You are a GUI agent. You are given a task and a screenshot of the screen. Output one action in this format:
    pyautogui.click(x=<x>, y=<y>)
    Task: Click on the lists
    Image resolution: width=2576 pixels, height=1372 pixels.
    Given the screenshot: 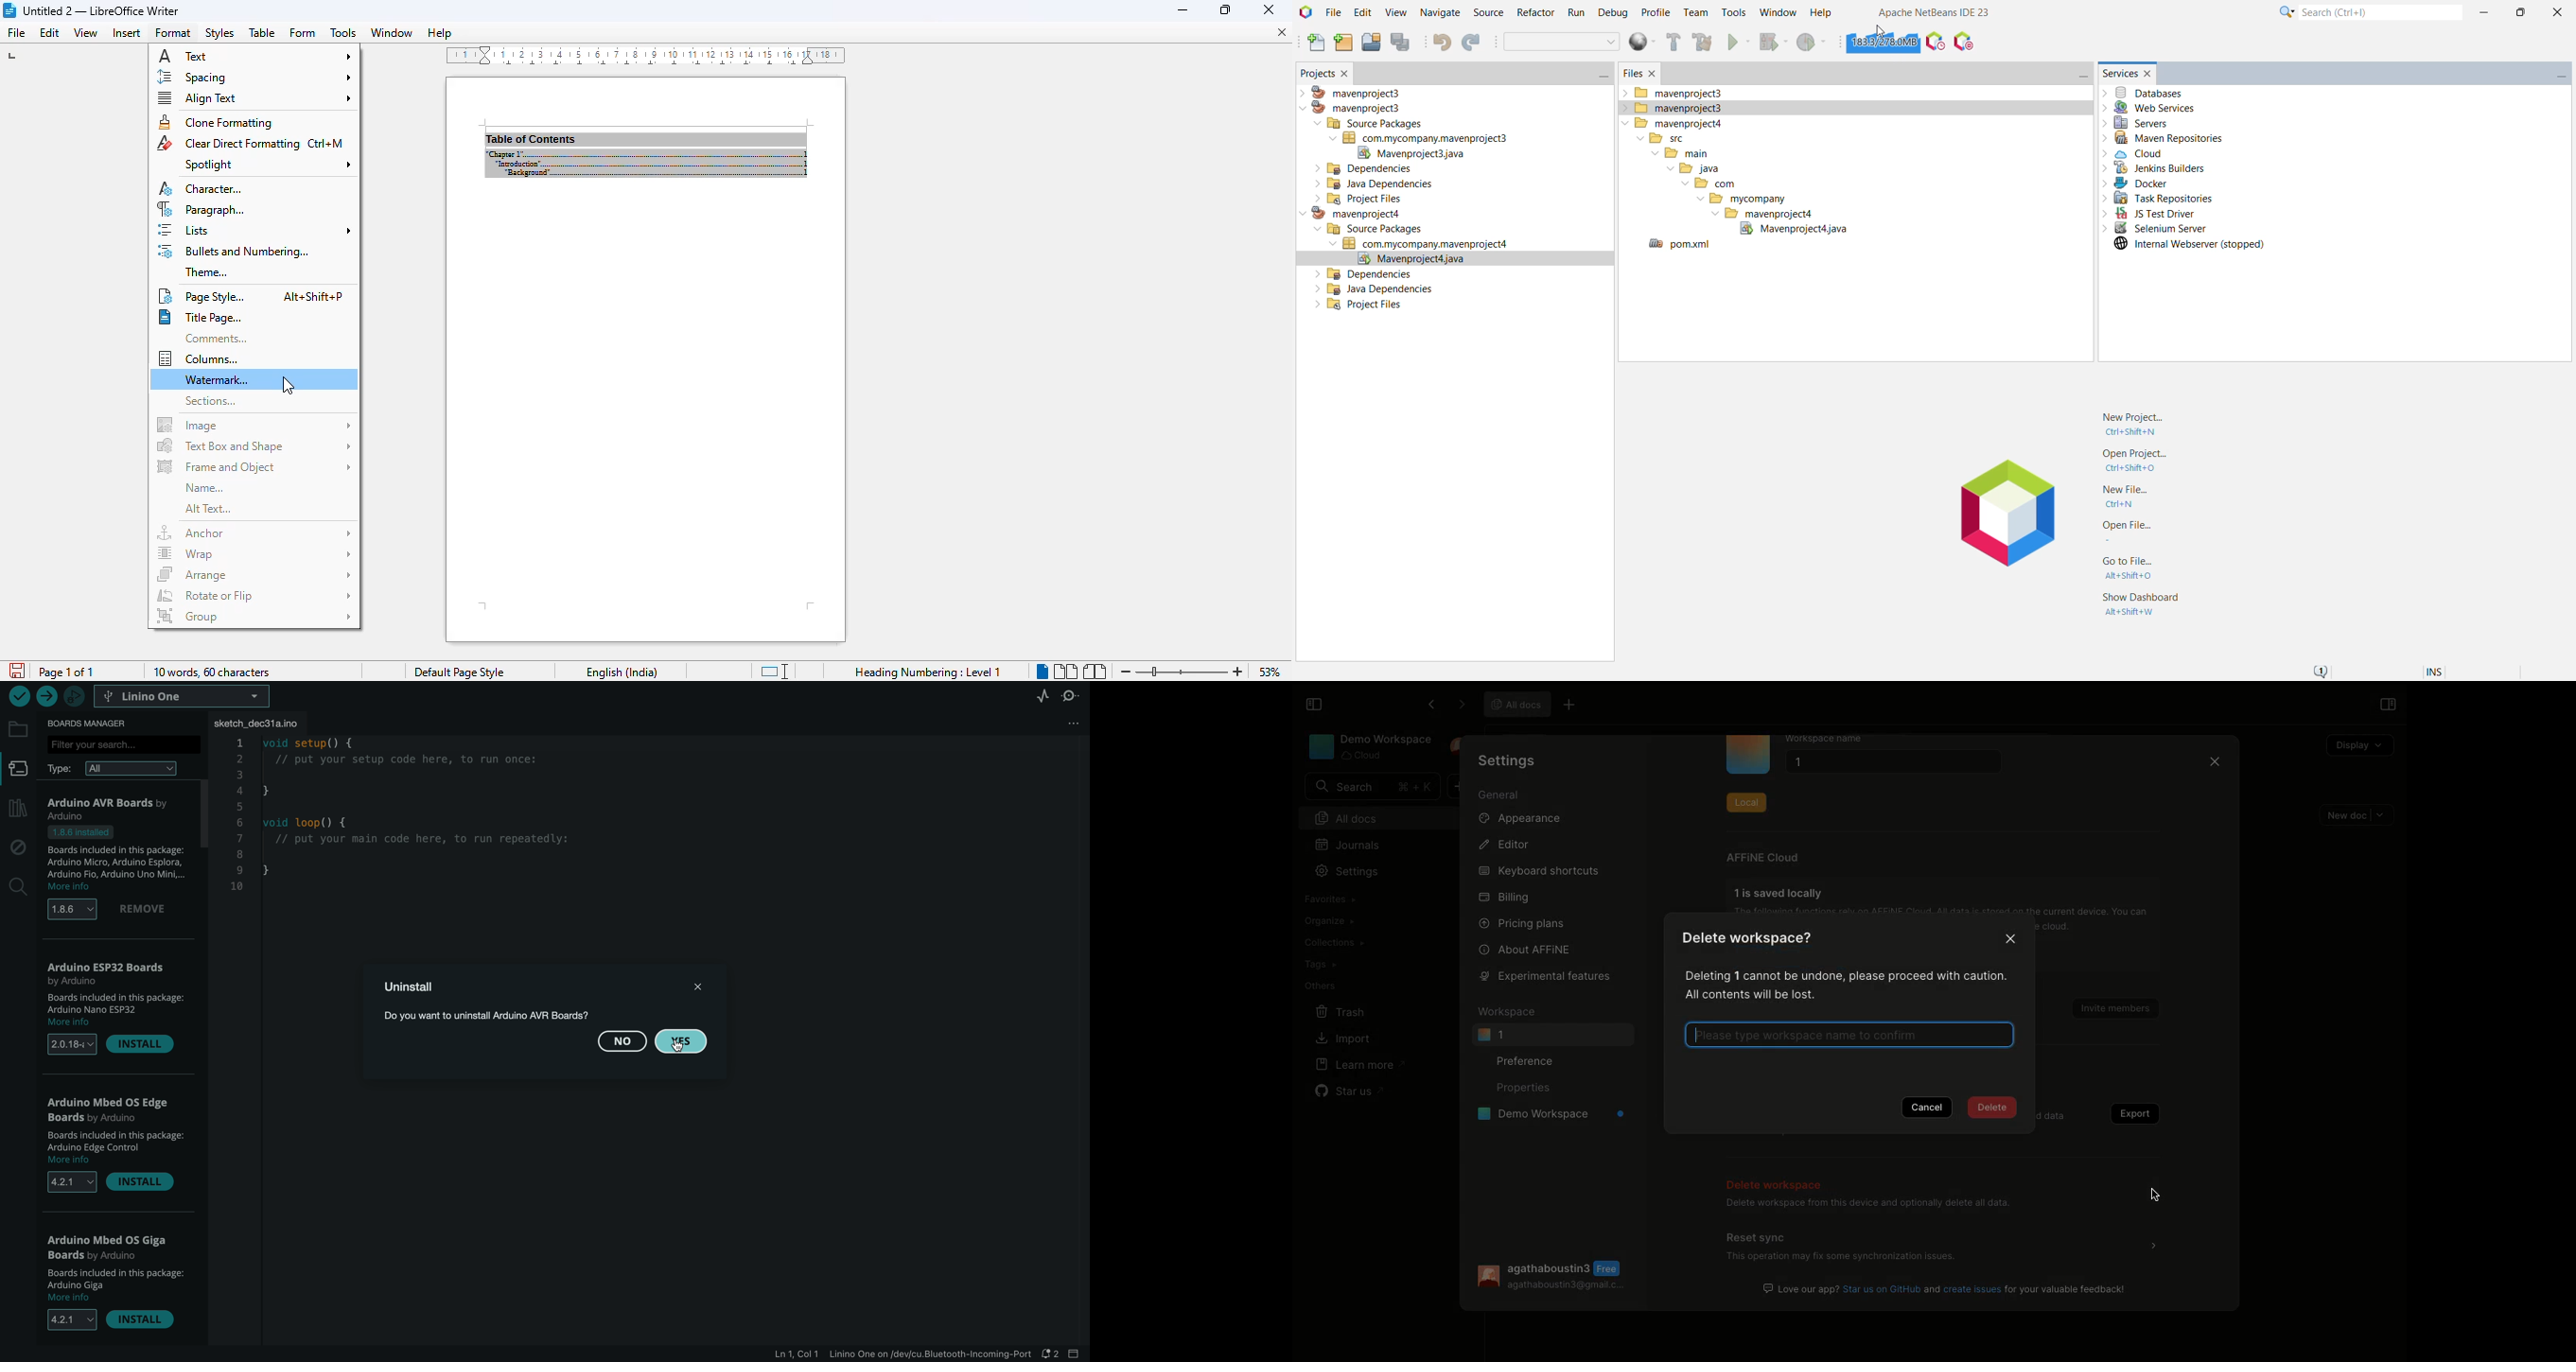 What is the action you would take?
    pyautogui.click(x=255, y=230)
    